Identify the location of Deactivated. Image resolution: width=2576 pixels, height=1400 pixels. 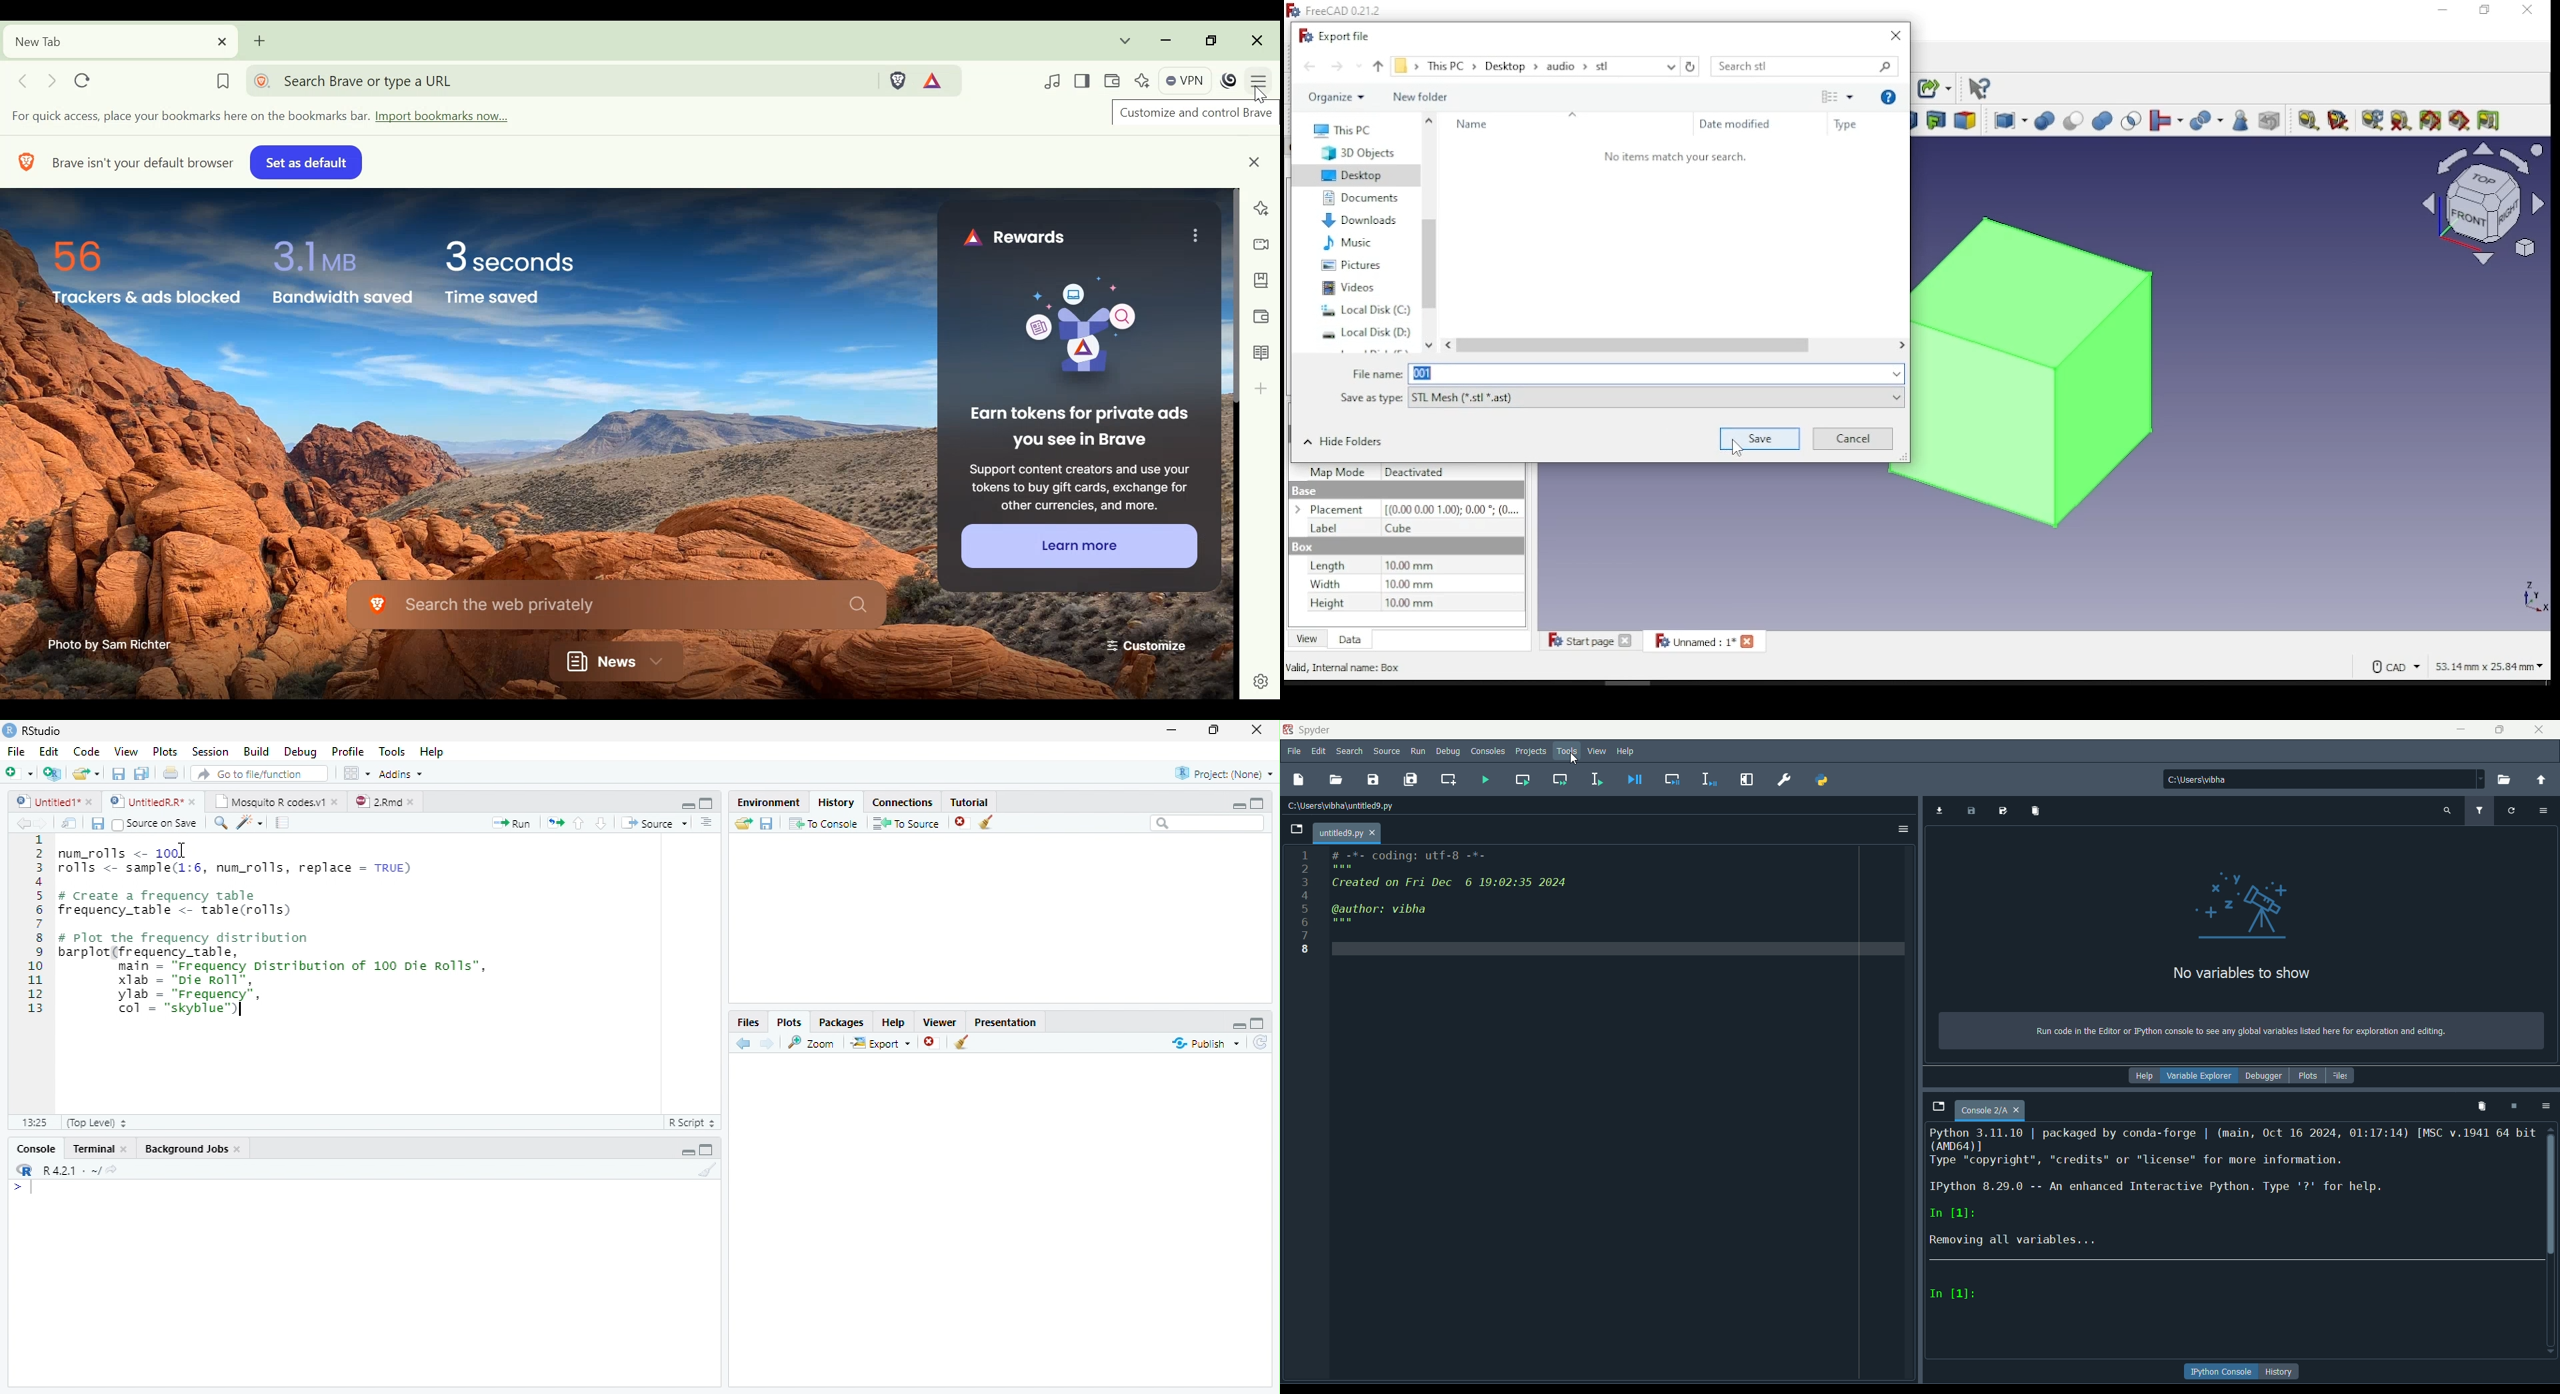
(1418, 472).